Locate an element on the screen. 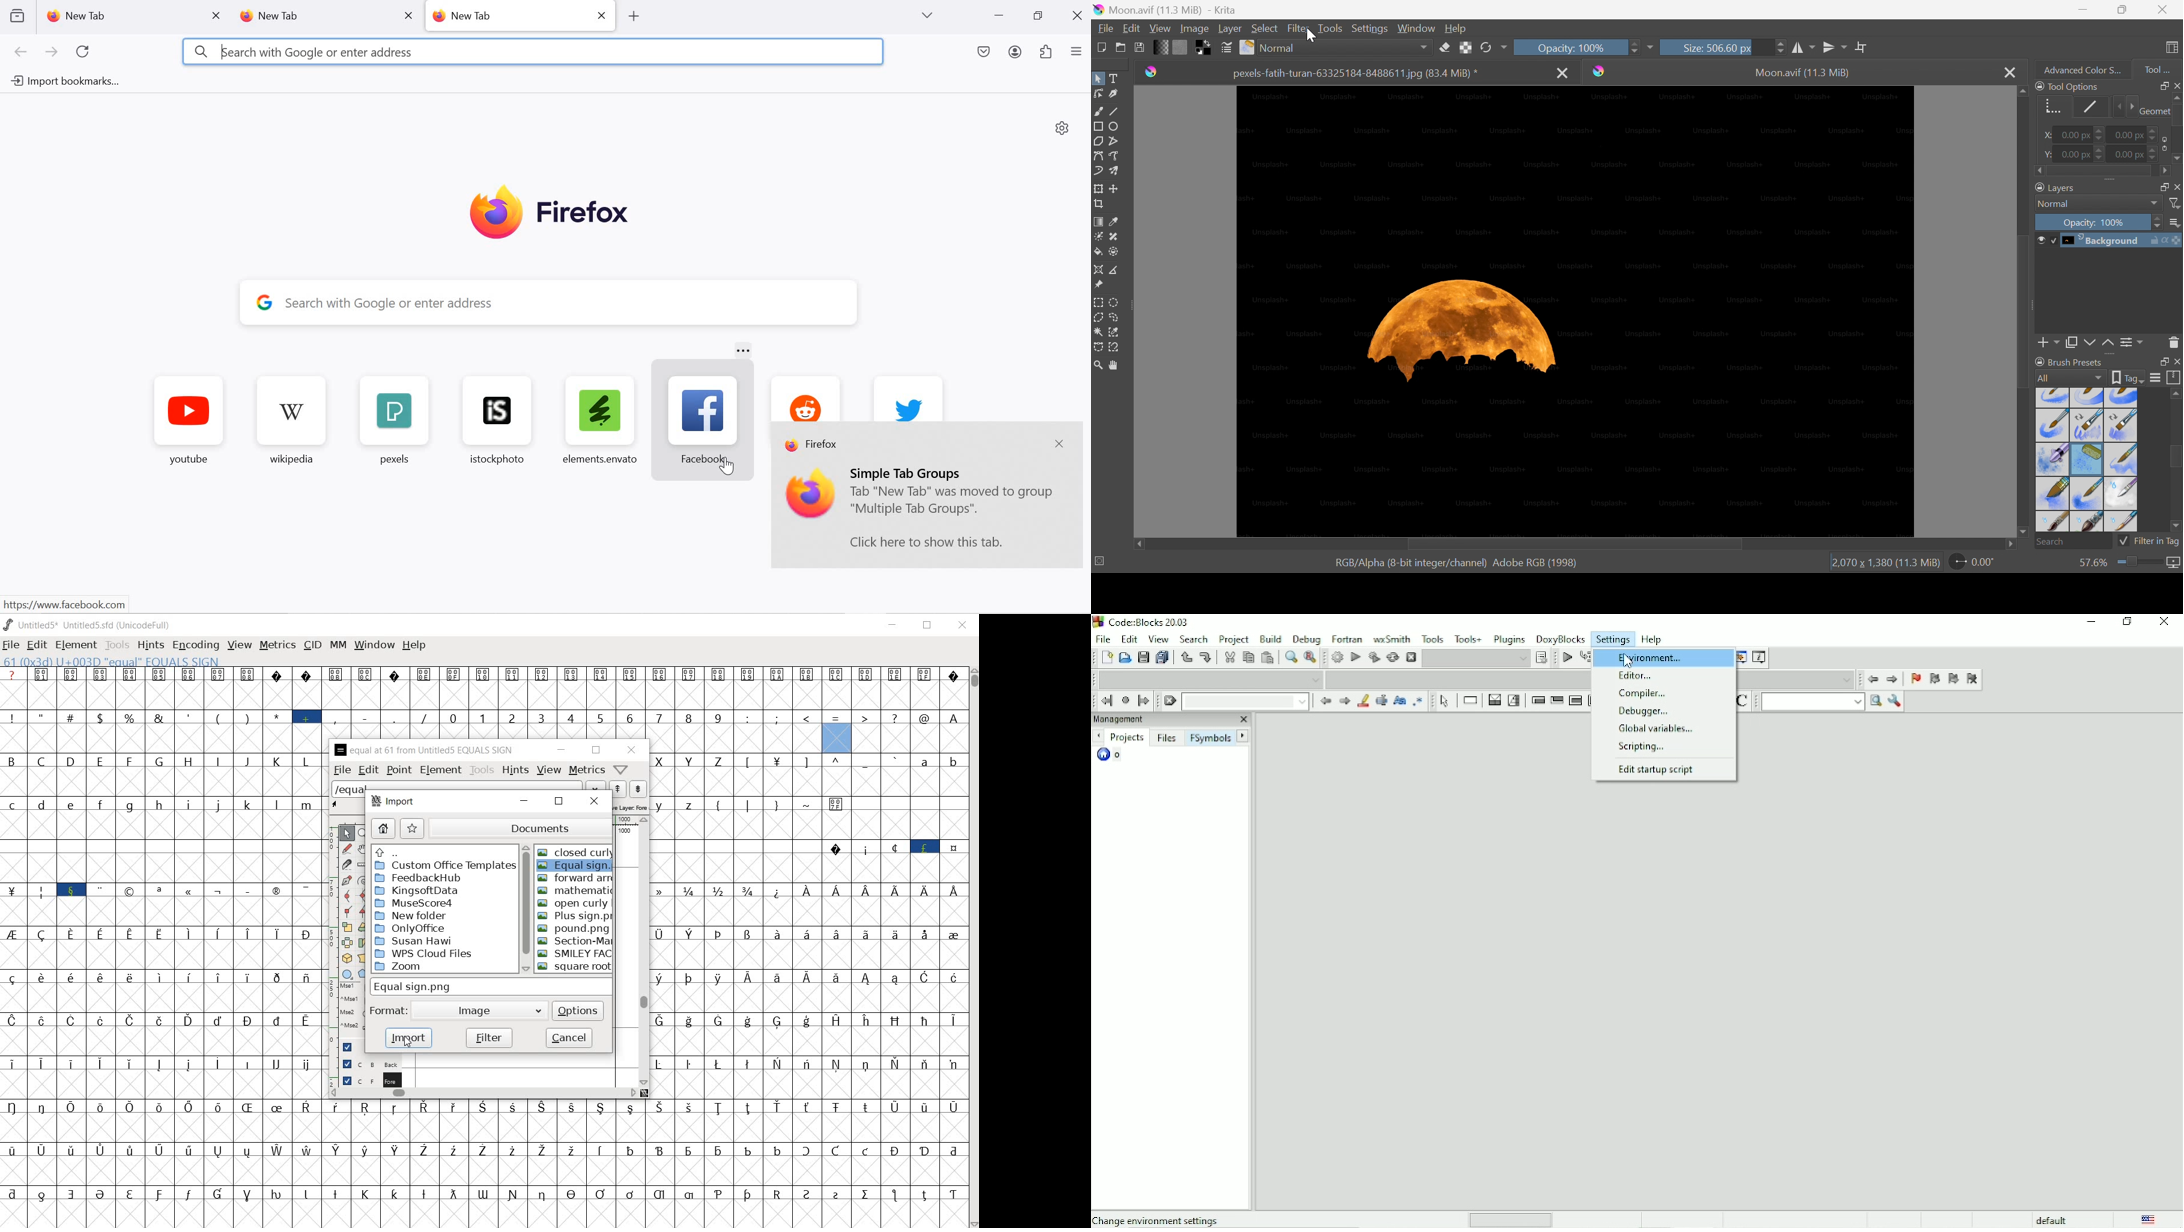 The height and width of the screenshot is (1232, 2184). close is located at coordinates (633, 750).